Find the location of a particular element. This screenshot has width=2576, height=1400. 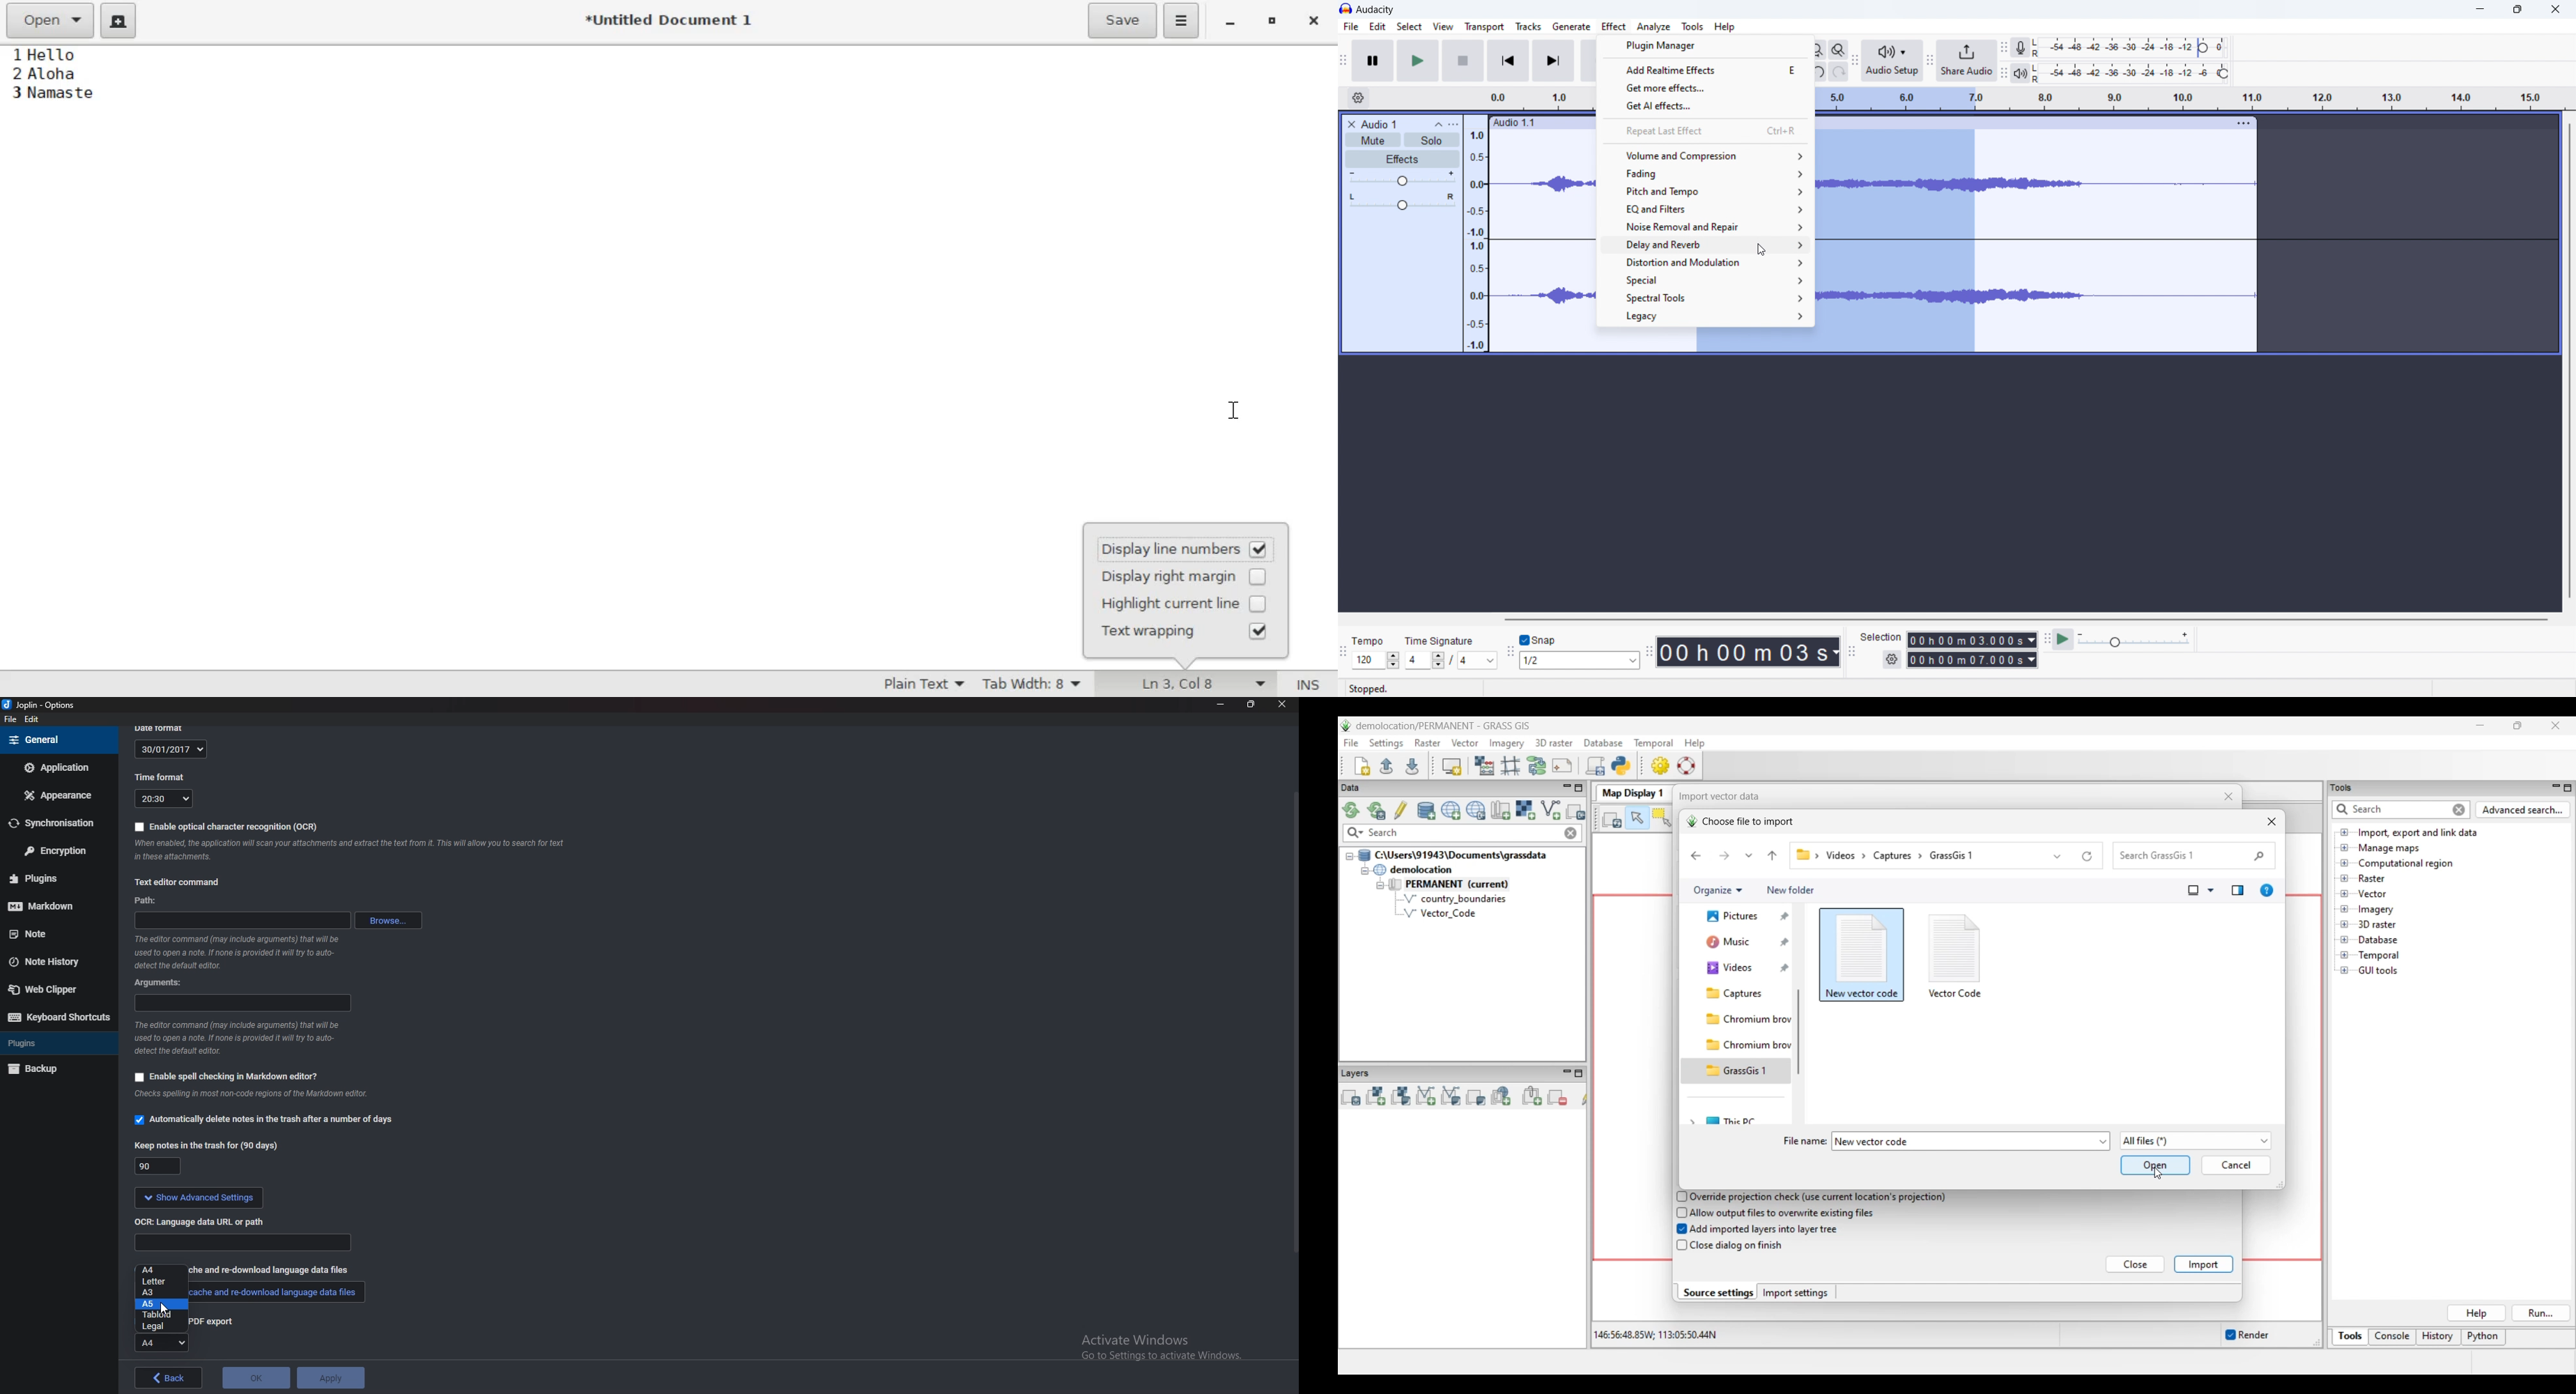

recording meter toolbar is located at coordinates (2004, 48).